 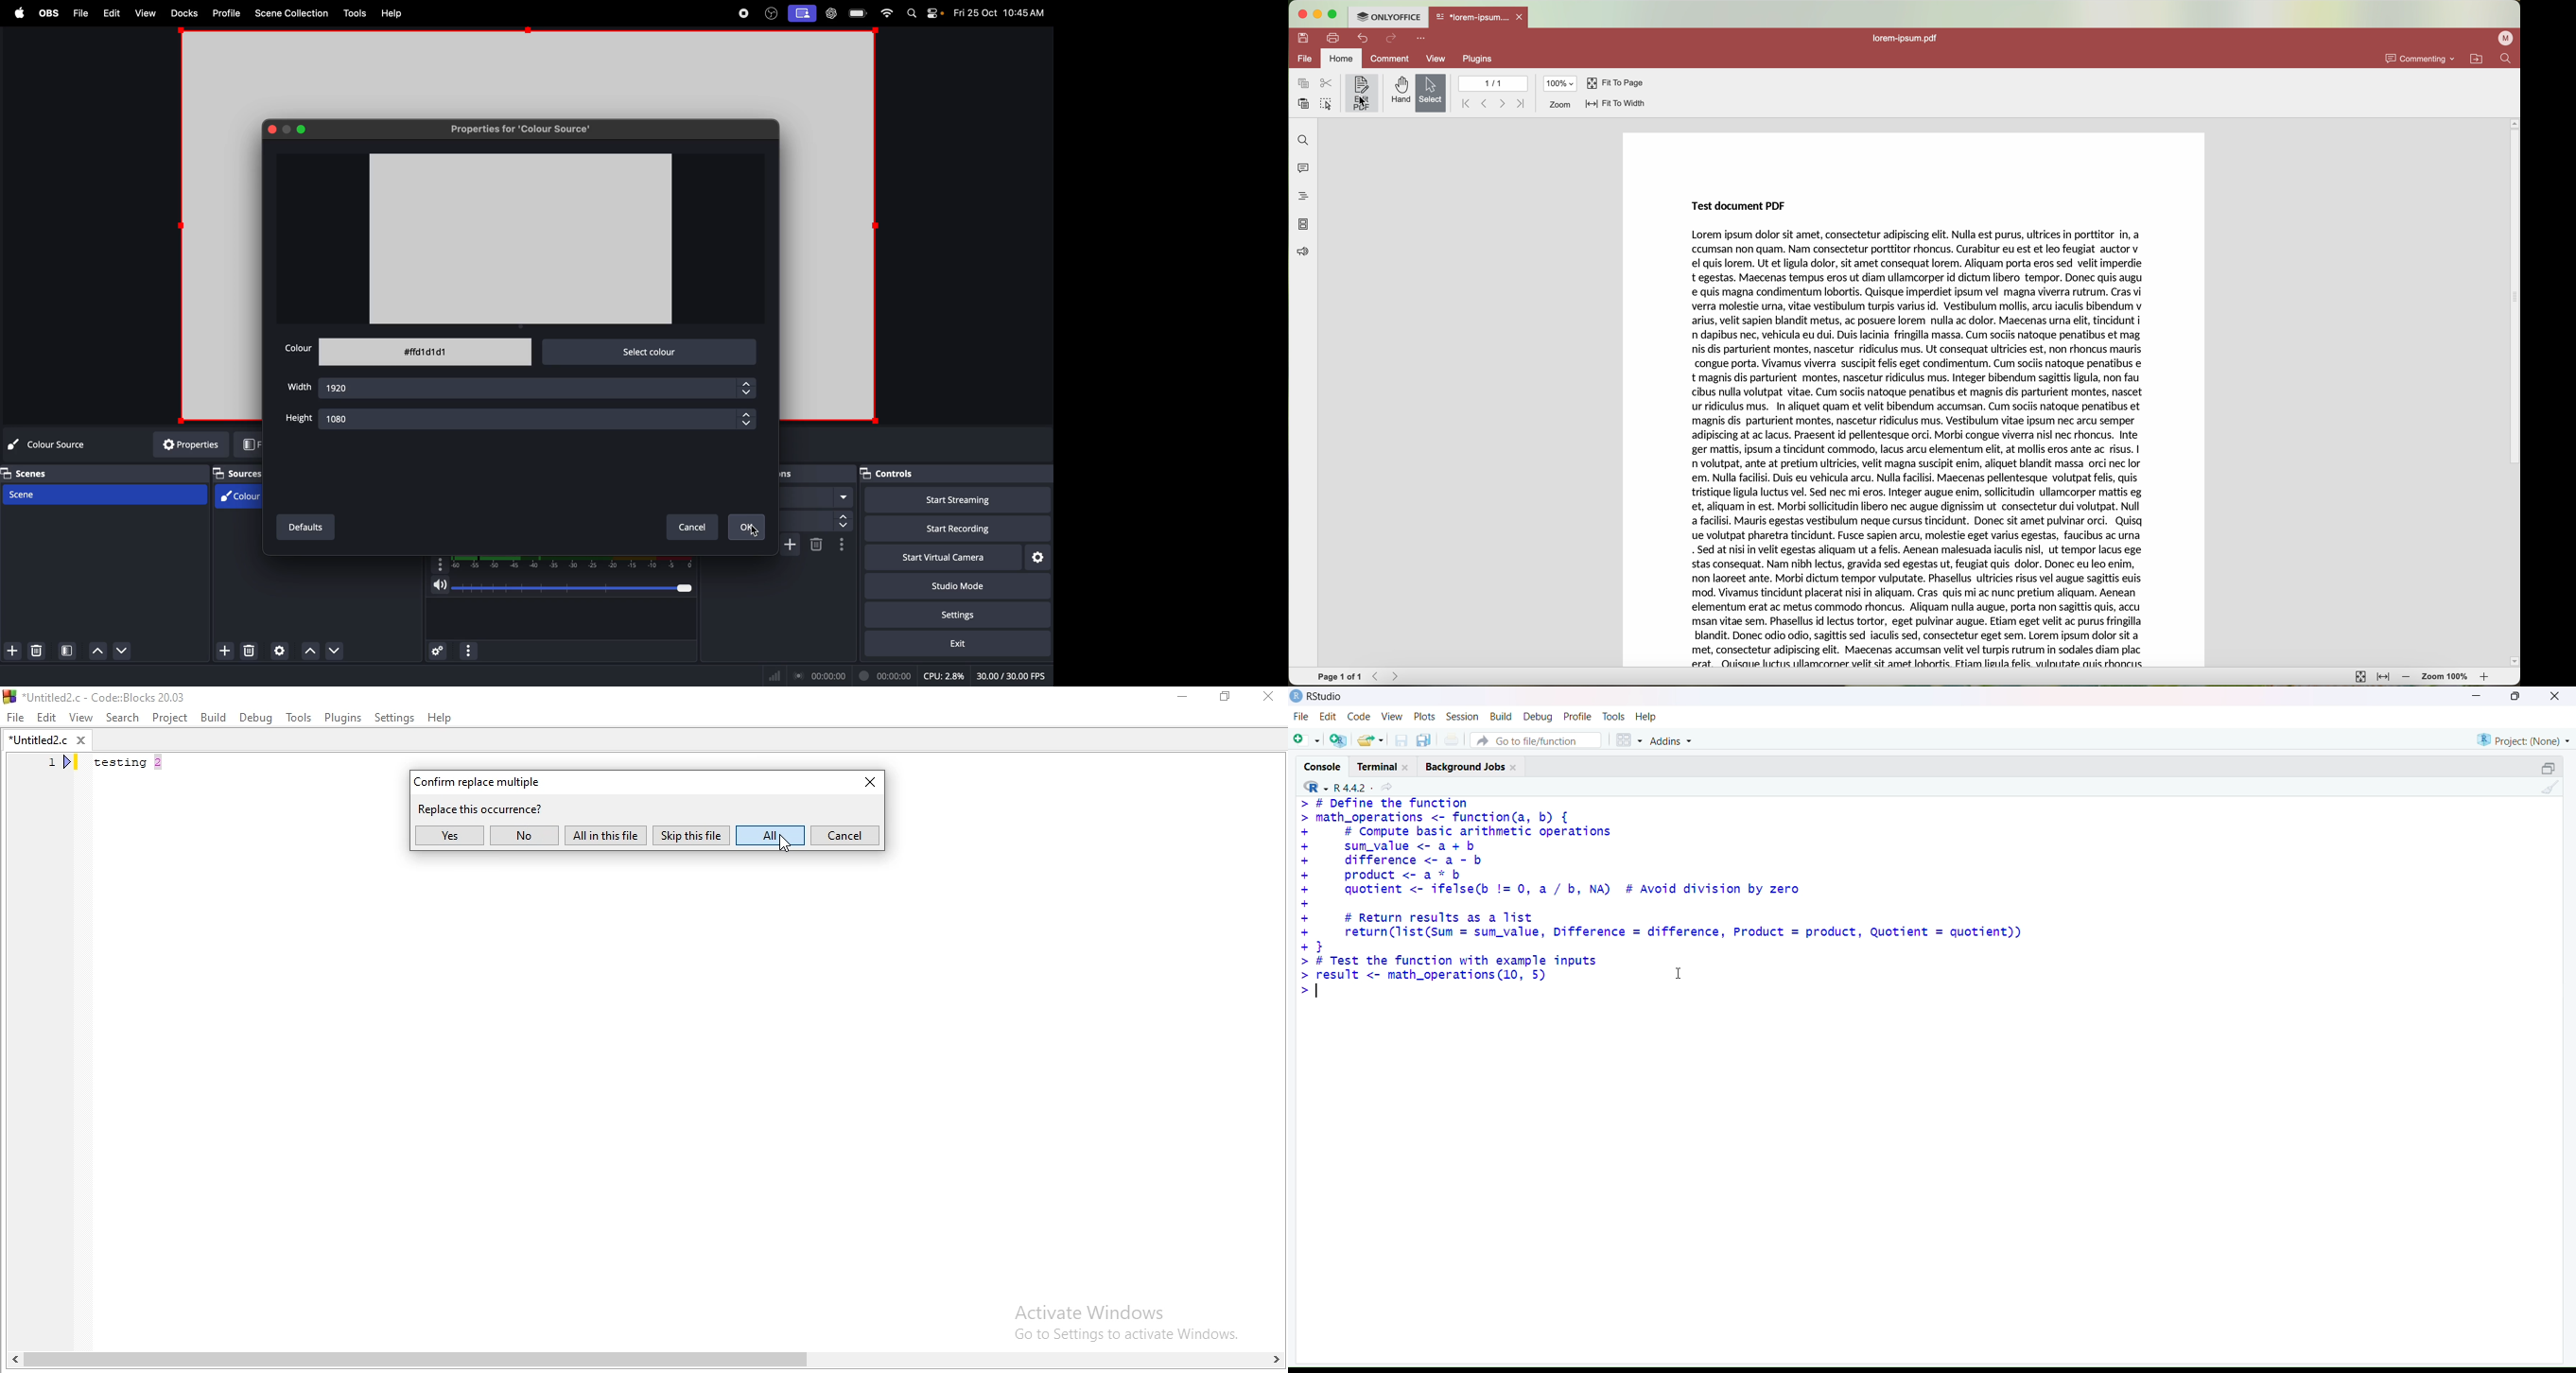 I want to click on hand, so click(x=1398, y=92).